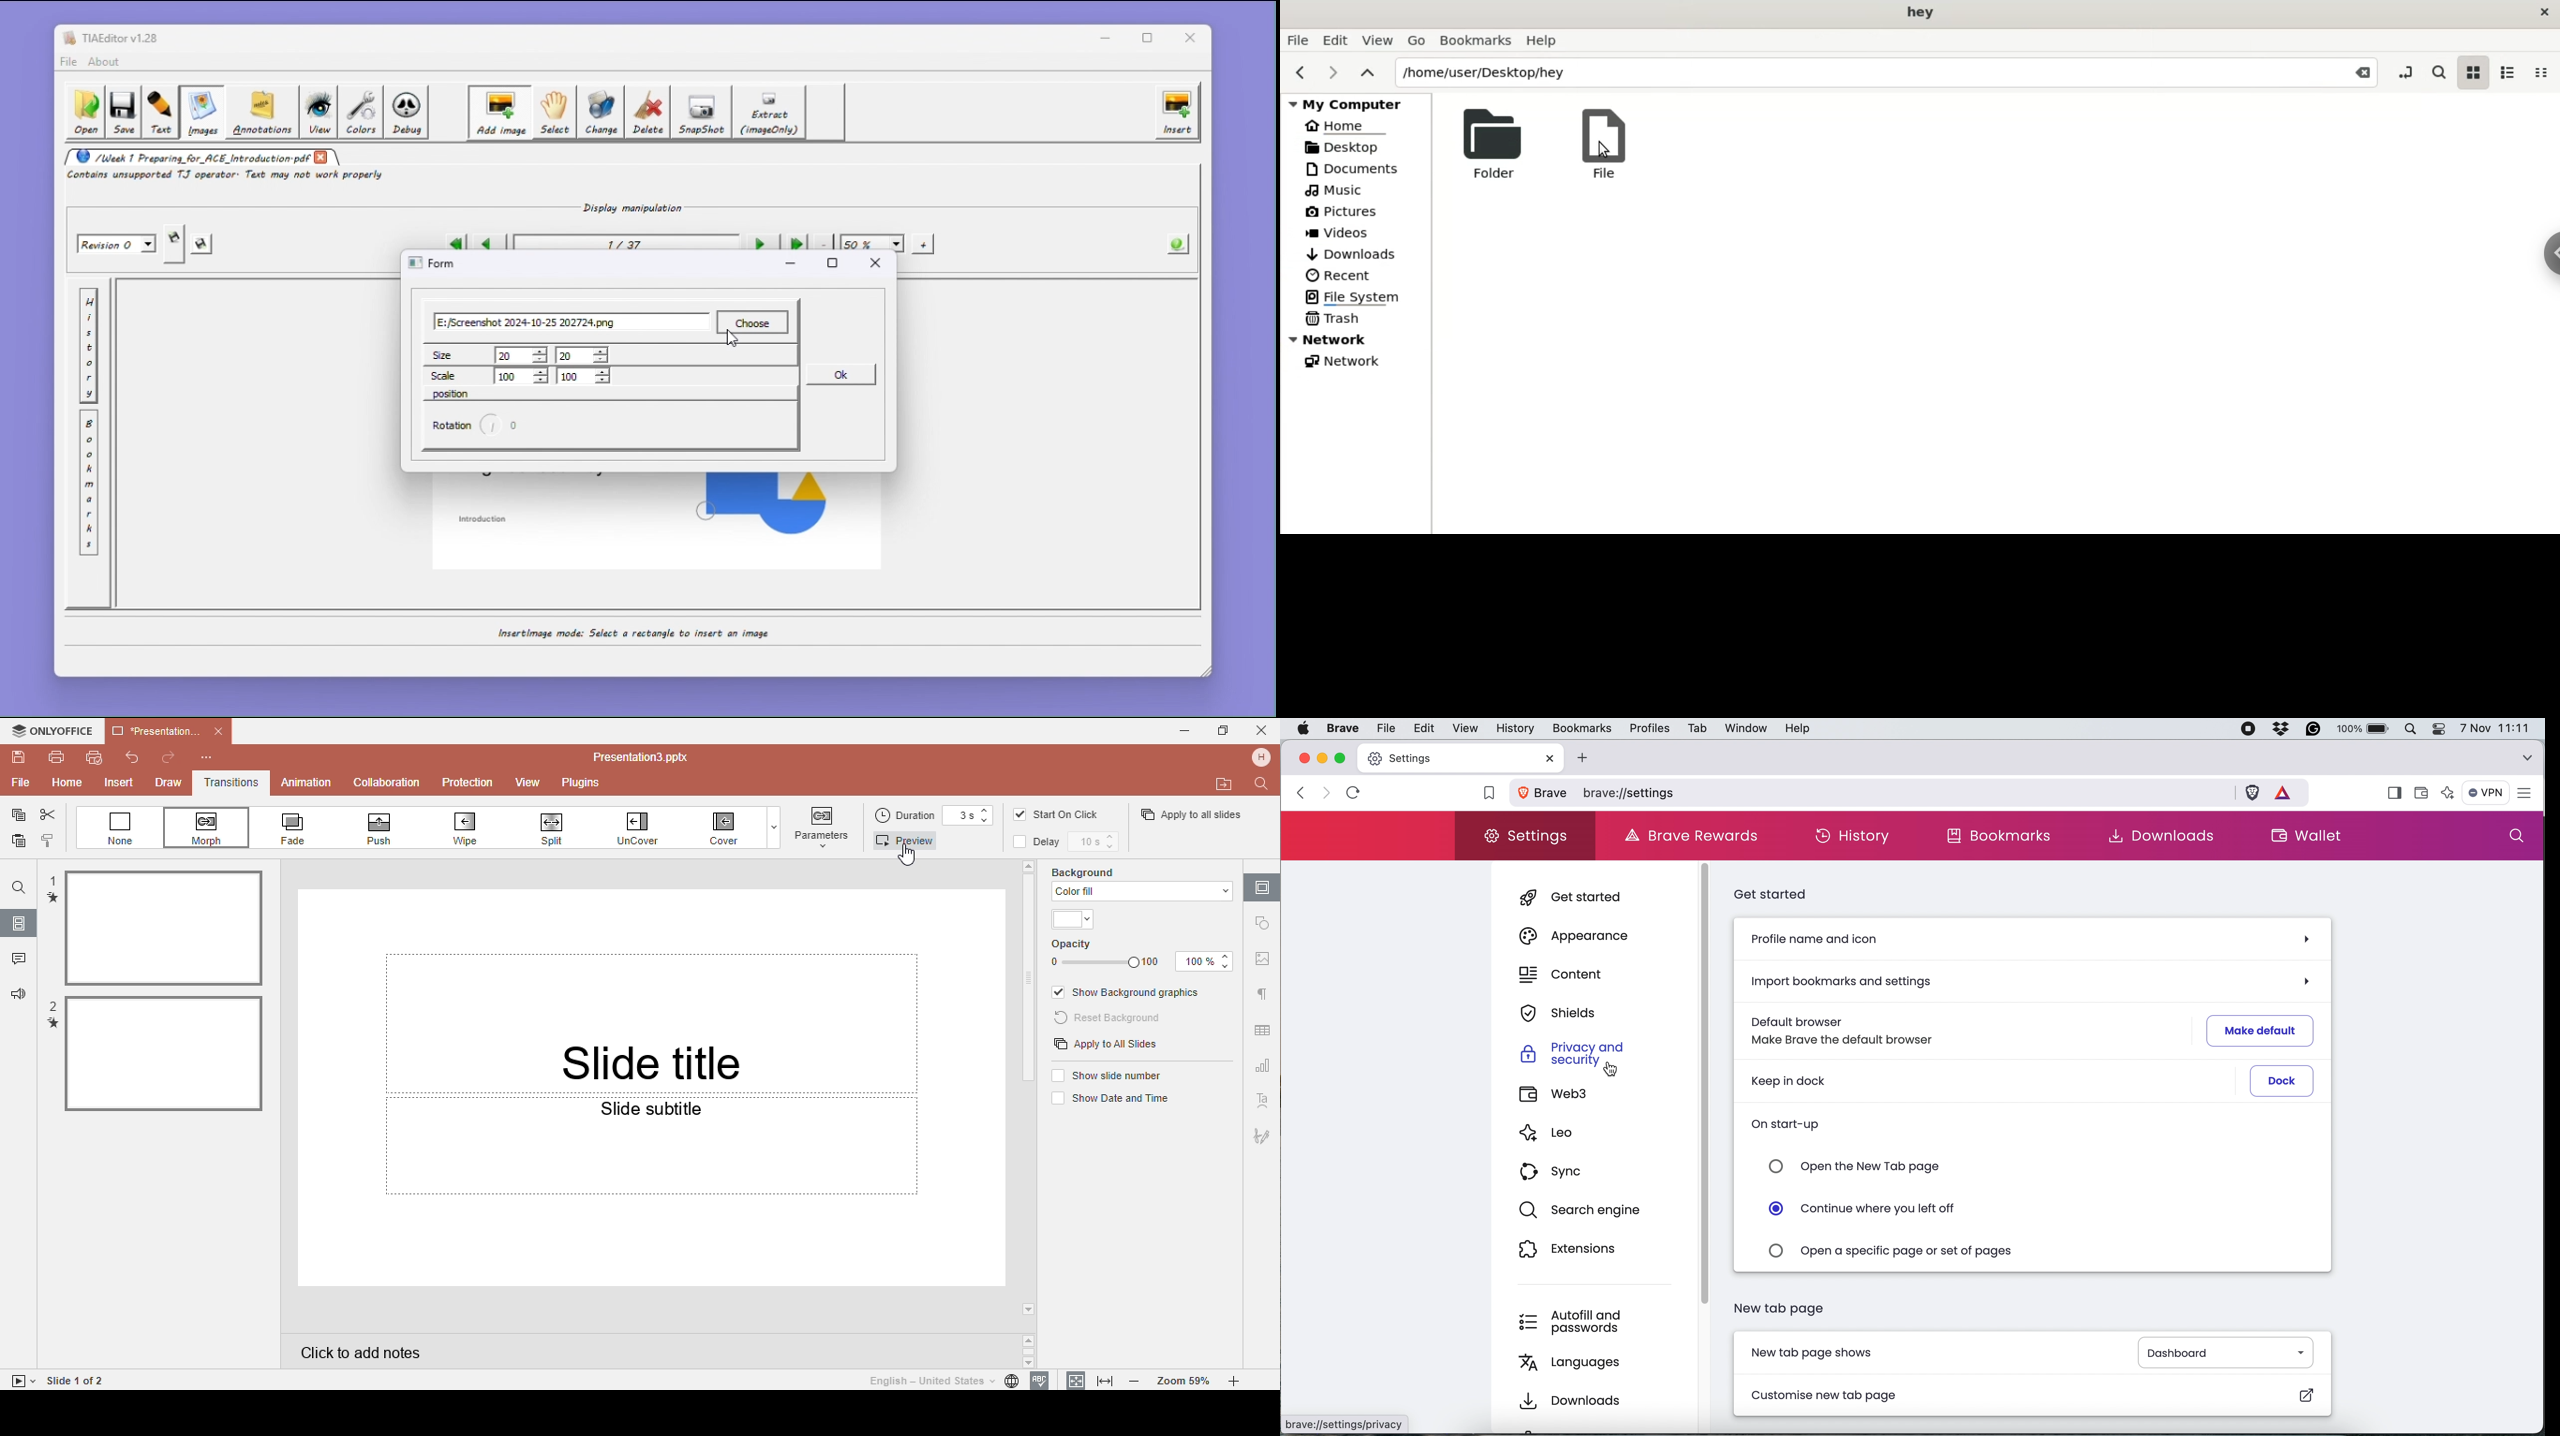  Describe the element at coordinates (164, 1053) in the screenshot. I see `Slected file 2` at that location.